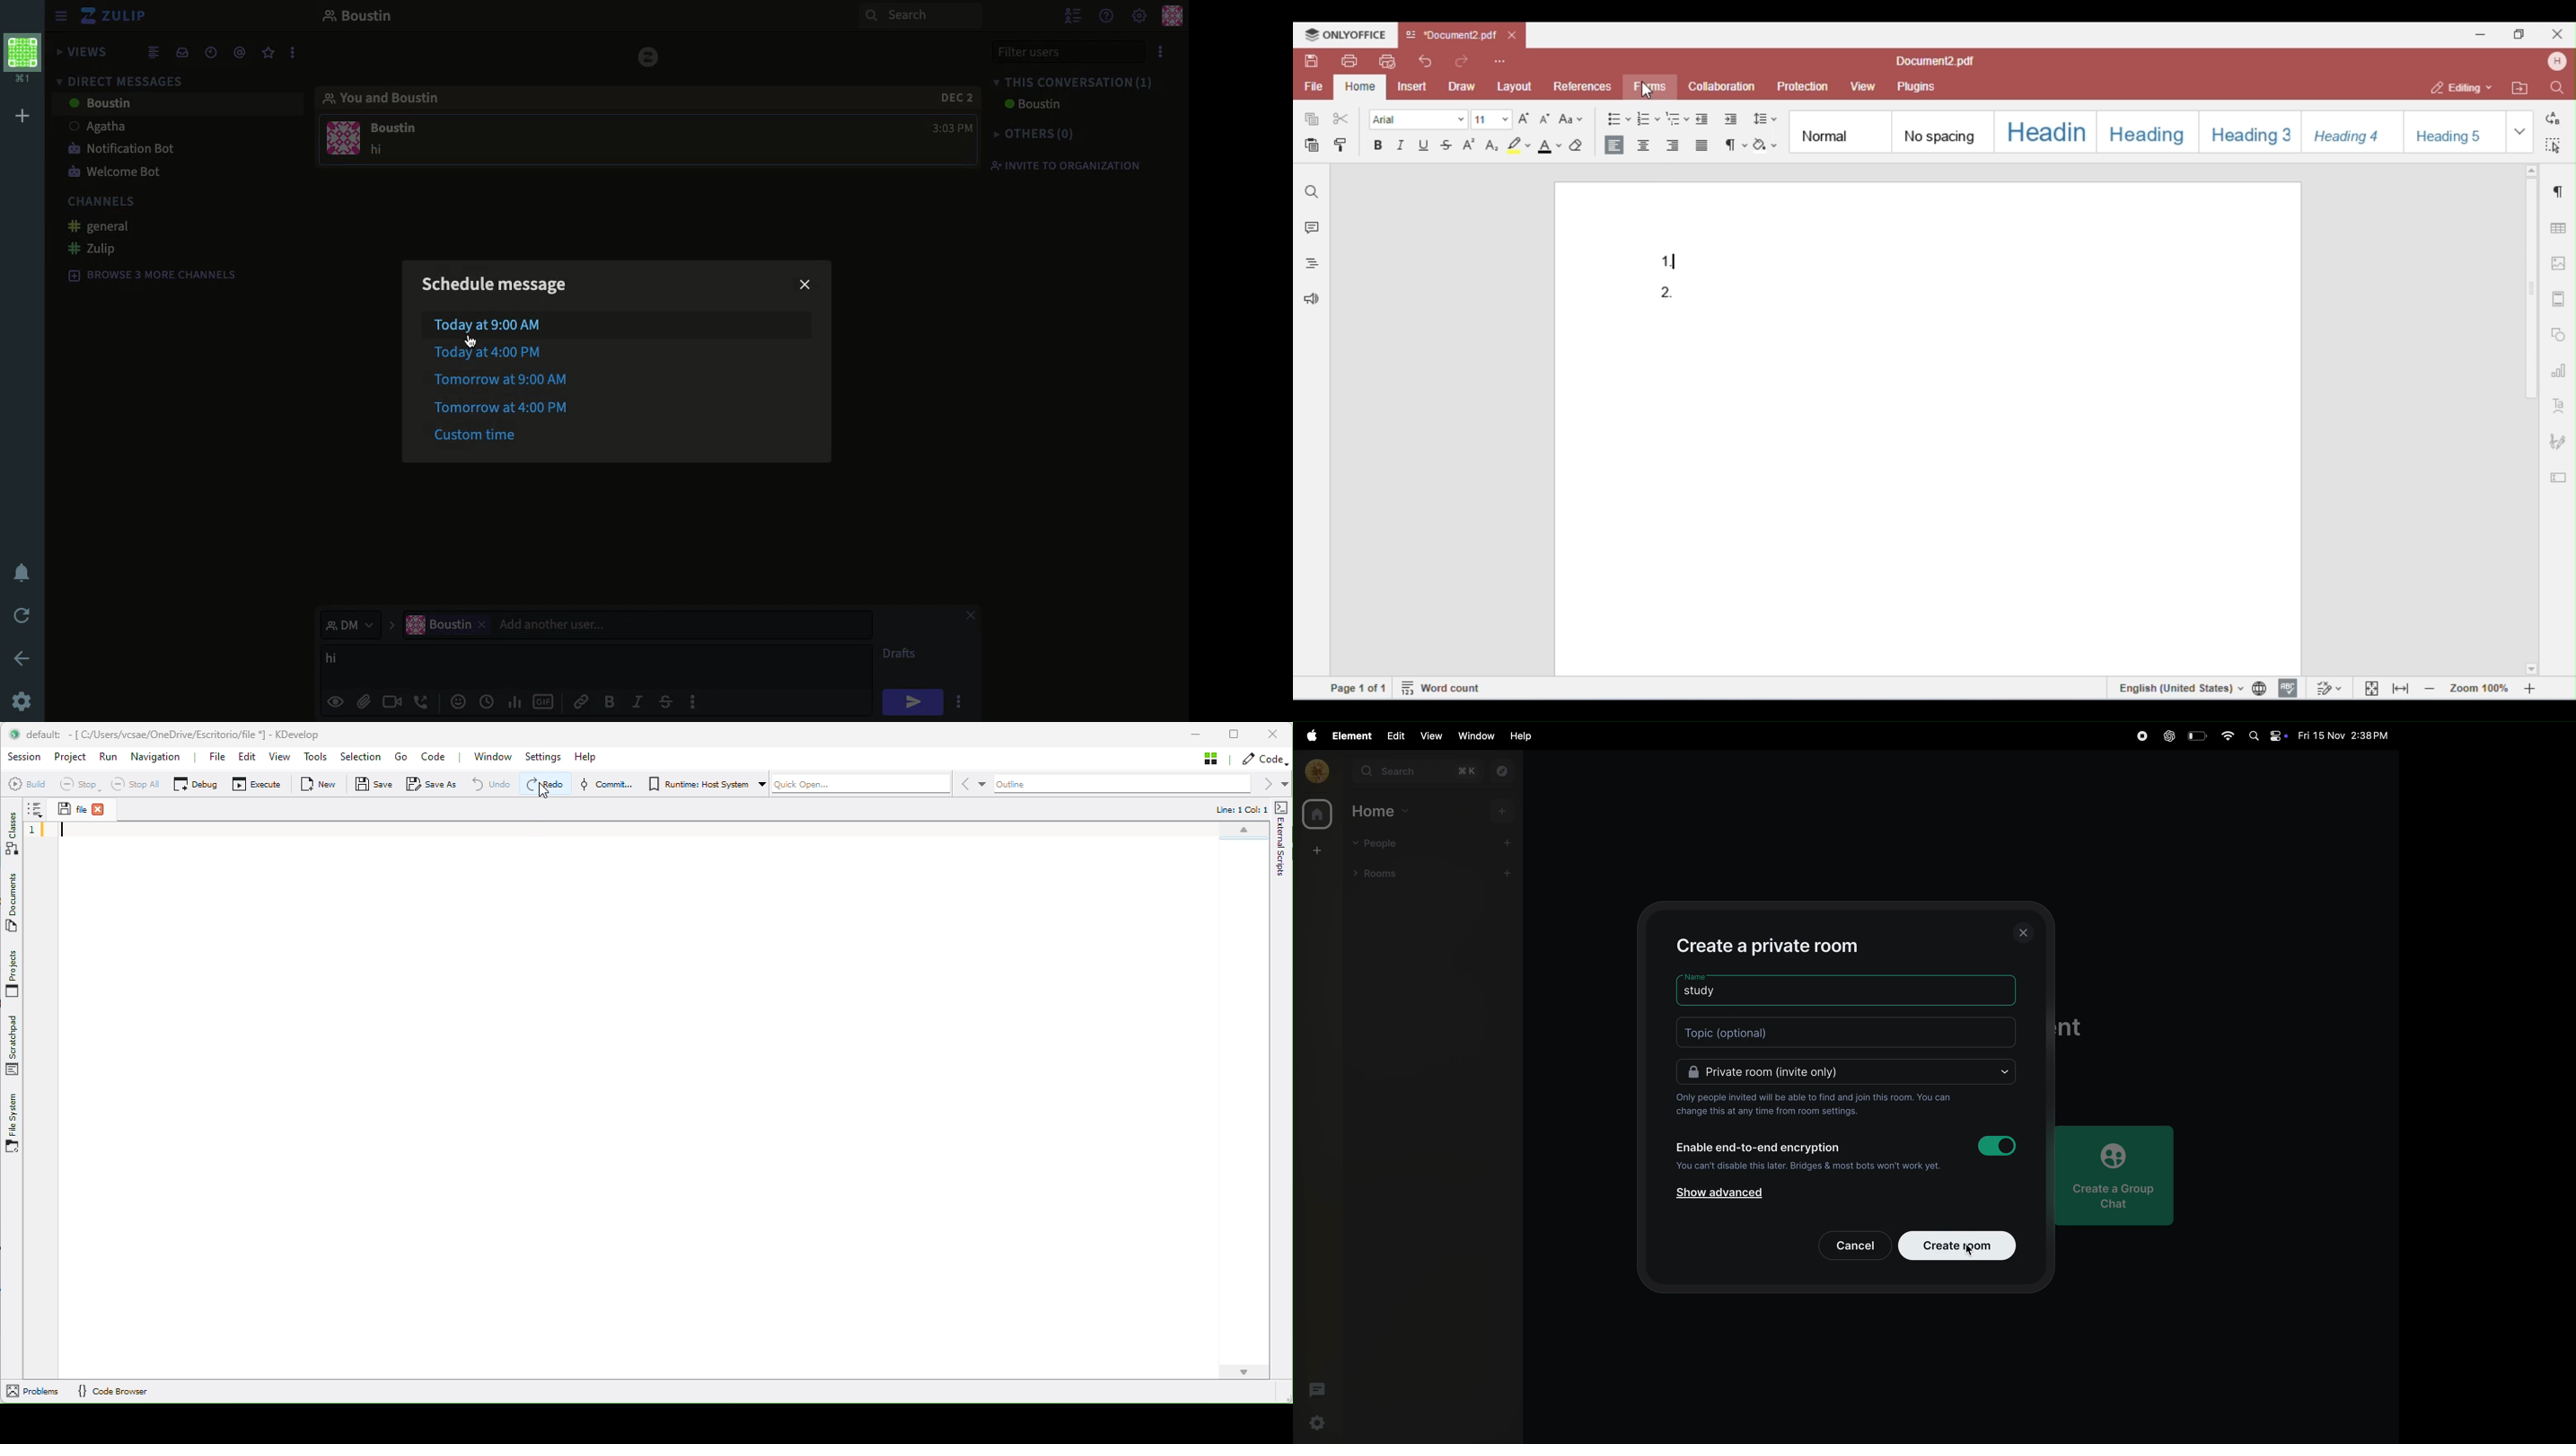  I want to click on hide user list, so click(1074, 16).